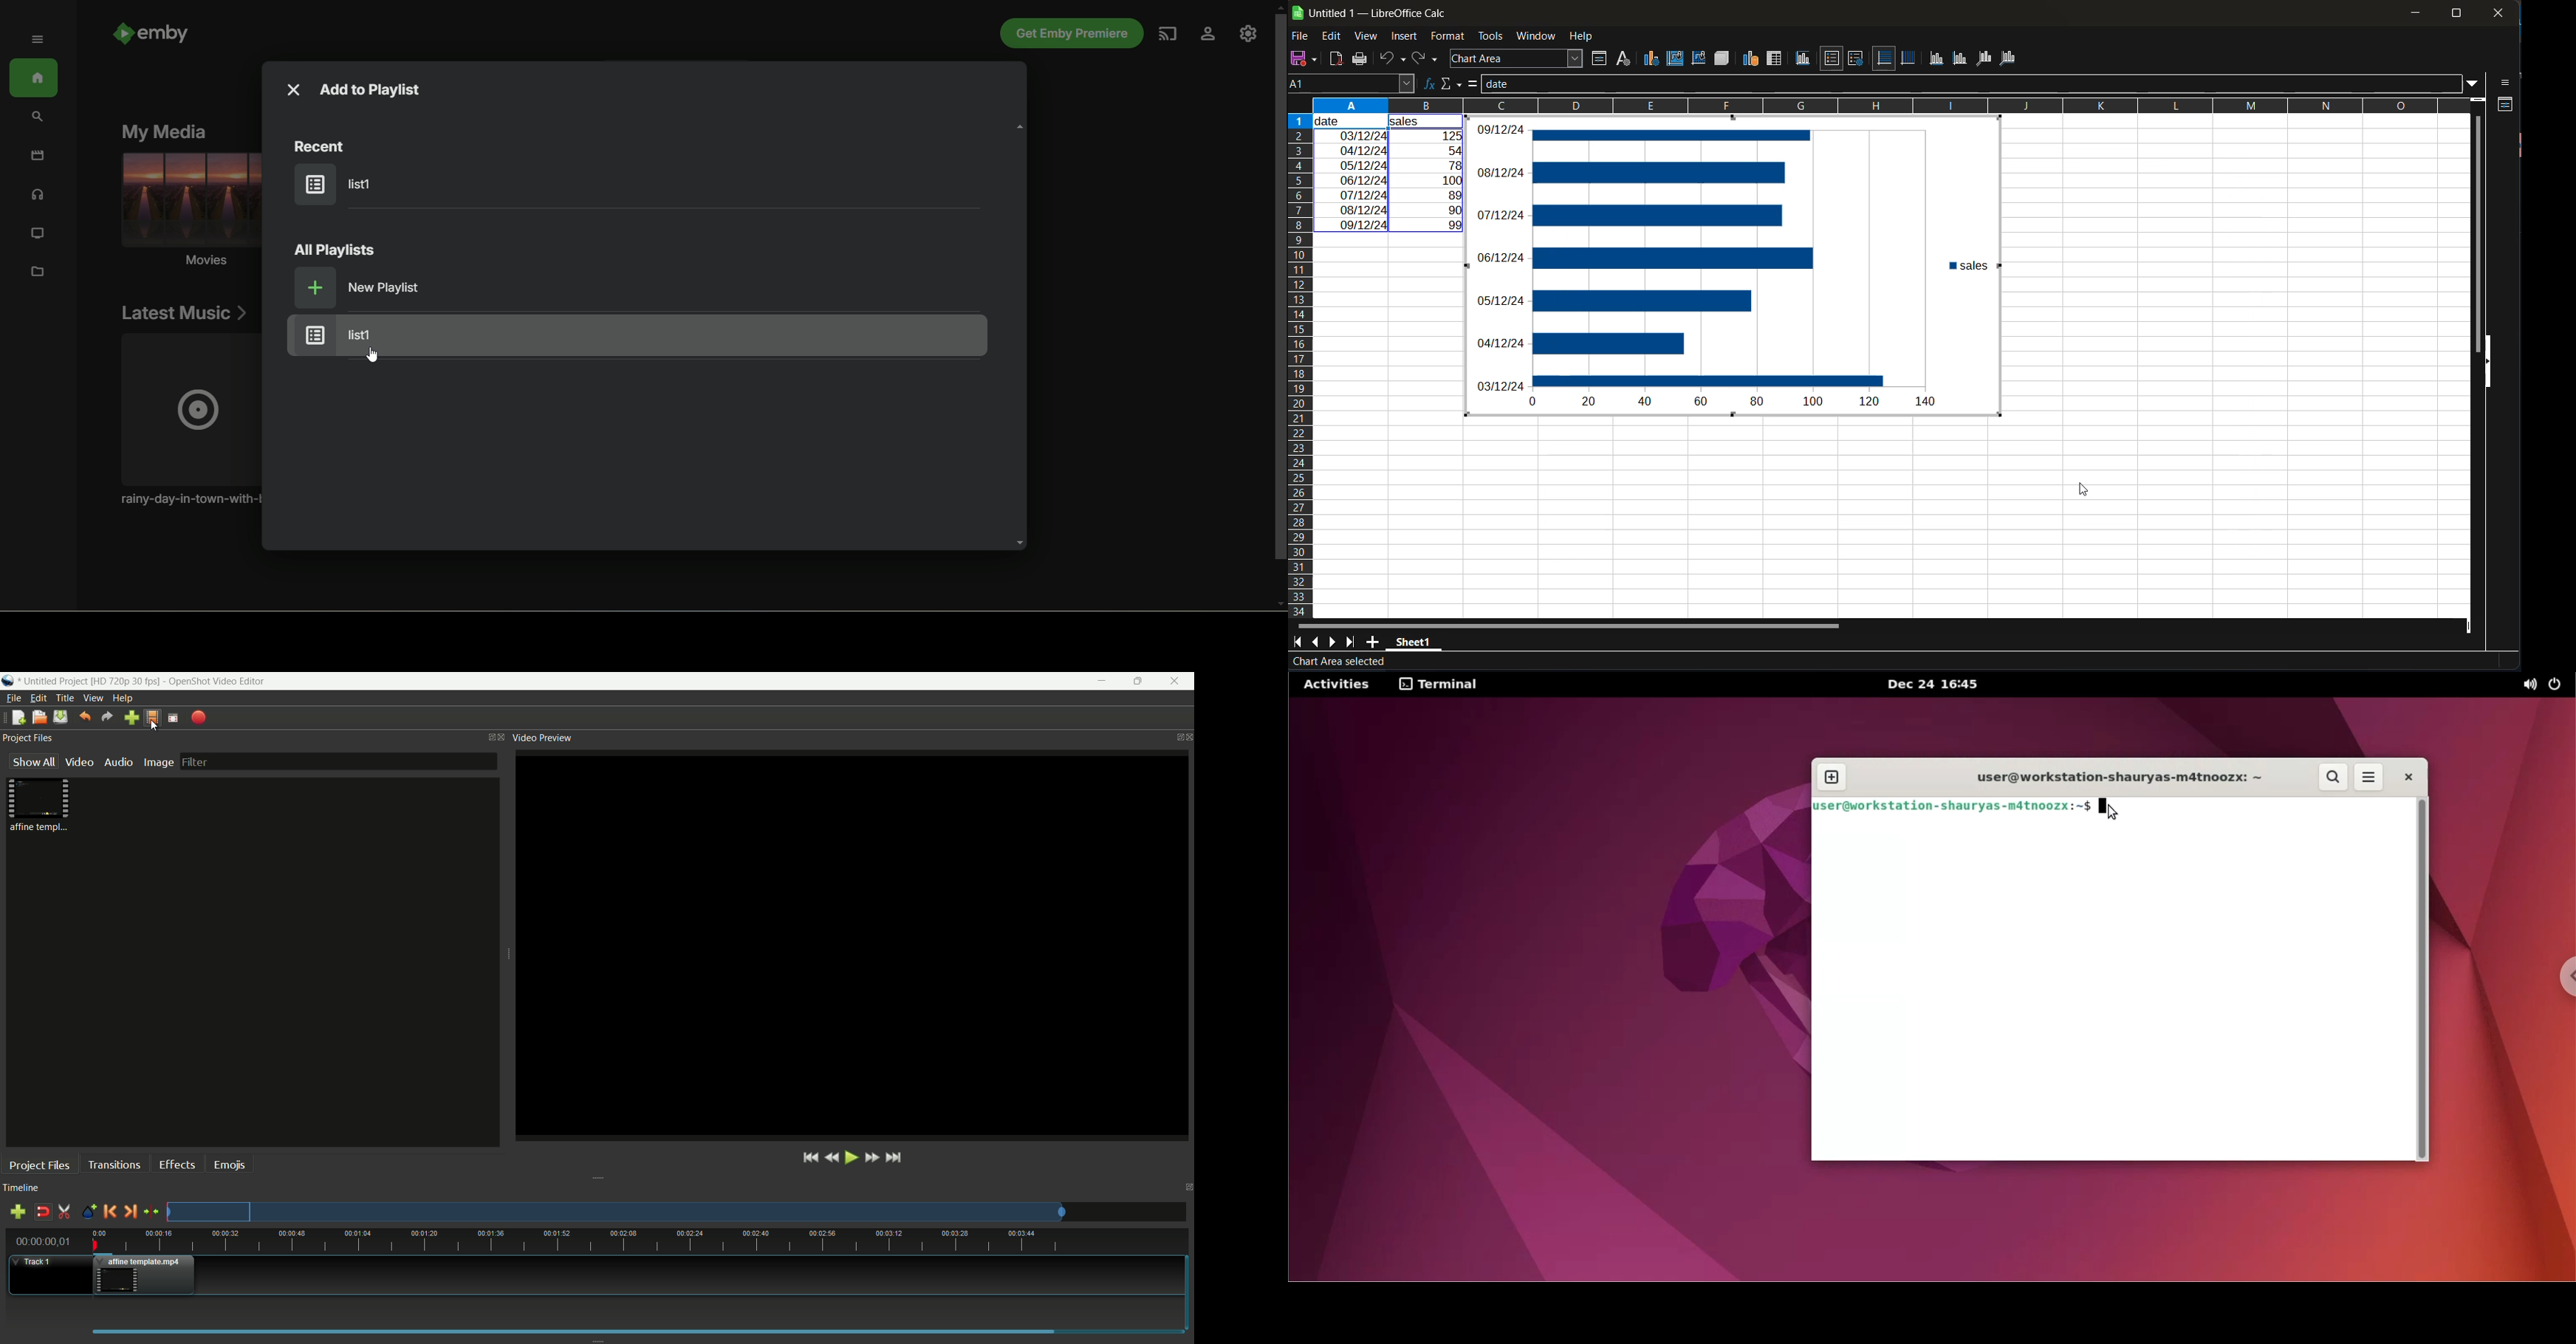 This screenshot has height=1344, width=2576. Describe the element at coordinates (1939, 58) in the screenshot. I see `x axis` at that location.